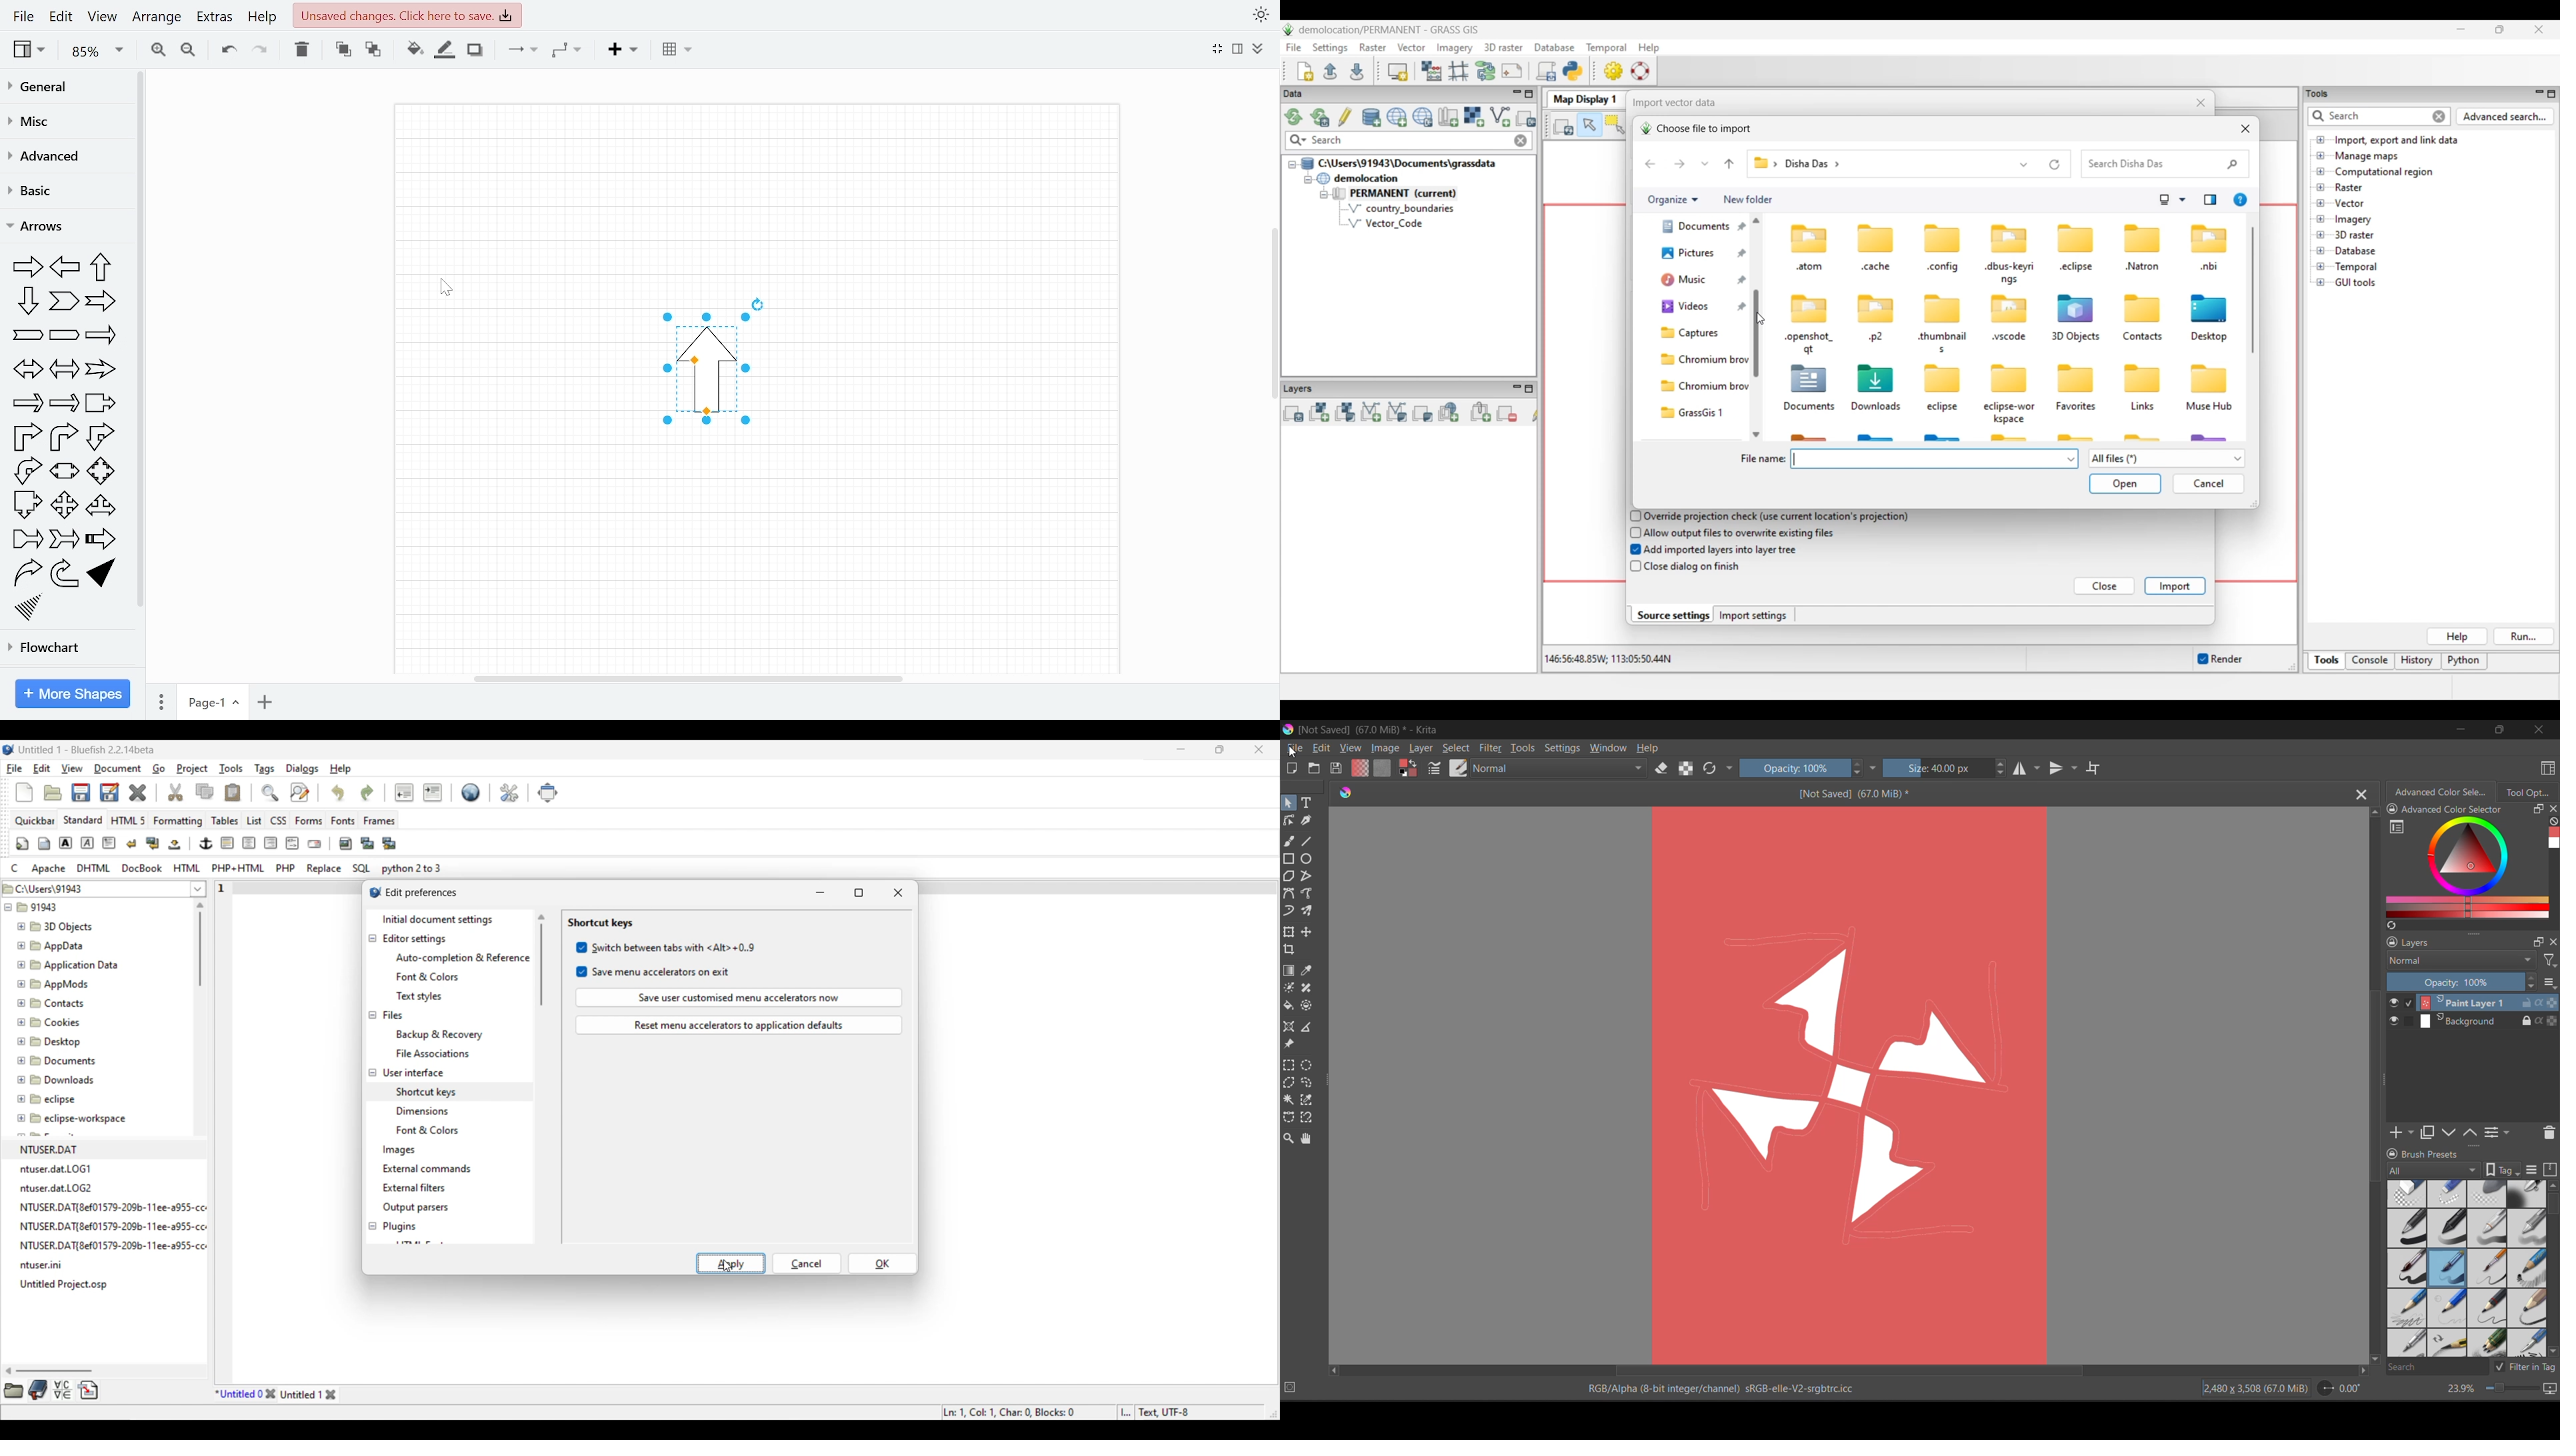  I want to click on Delete, so click(302, 50).